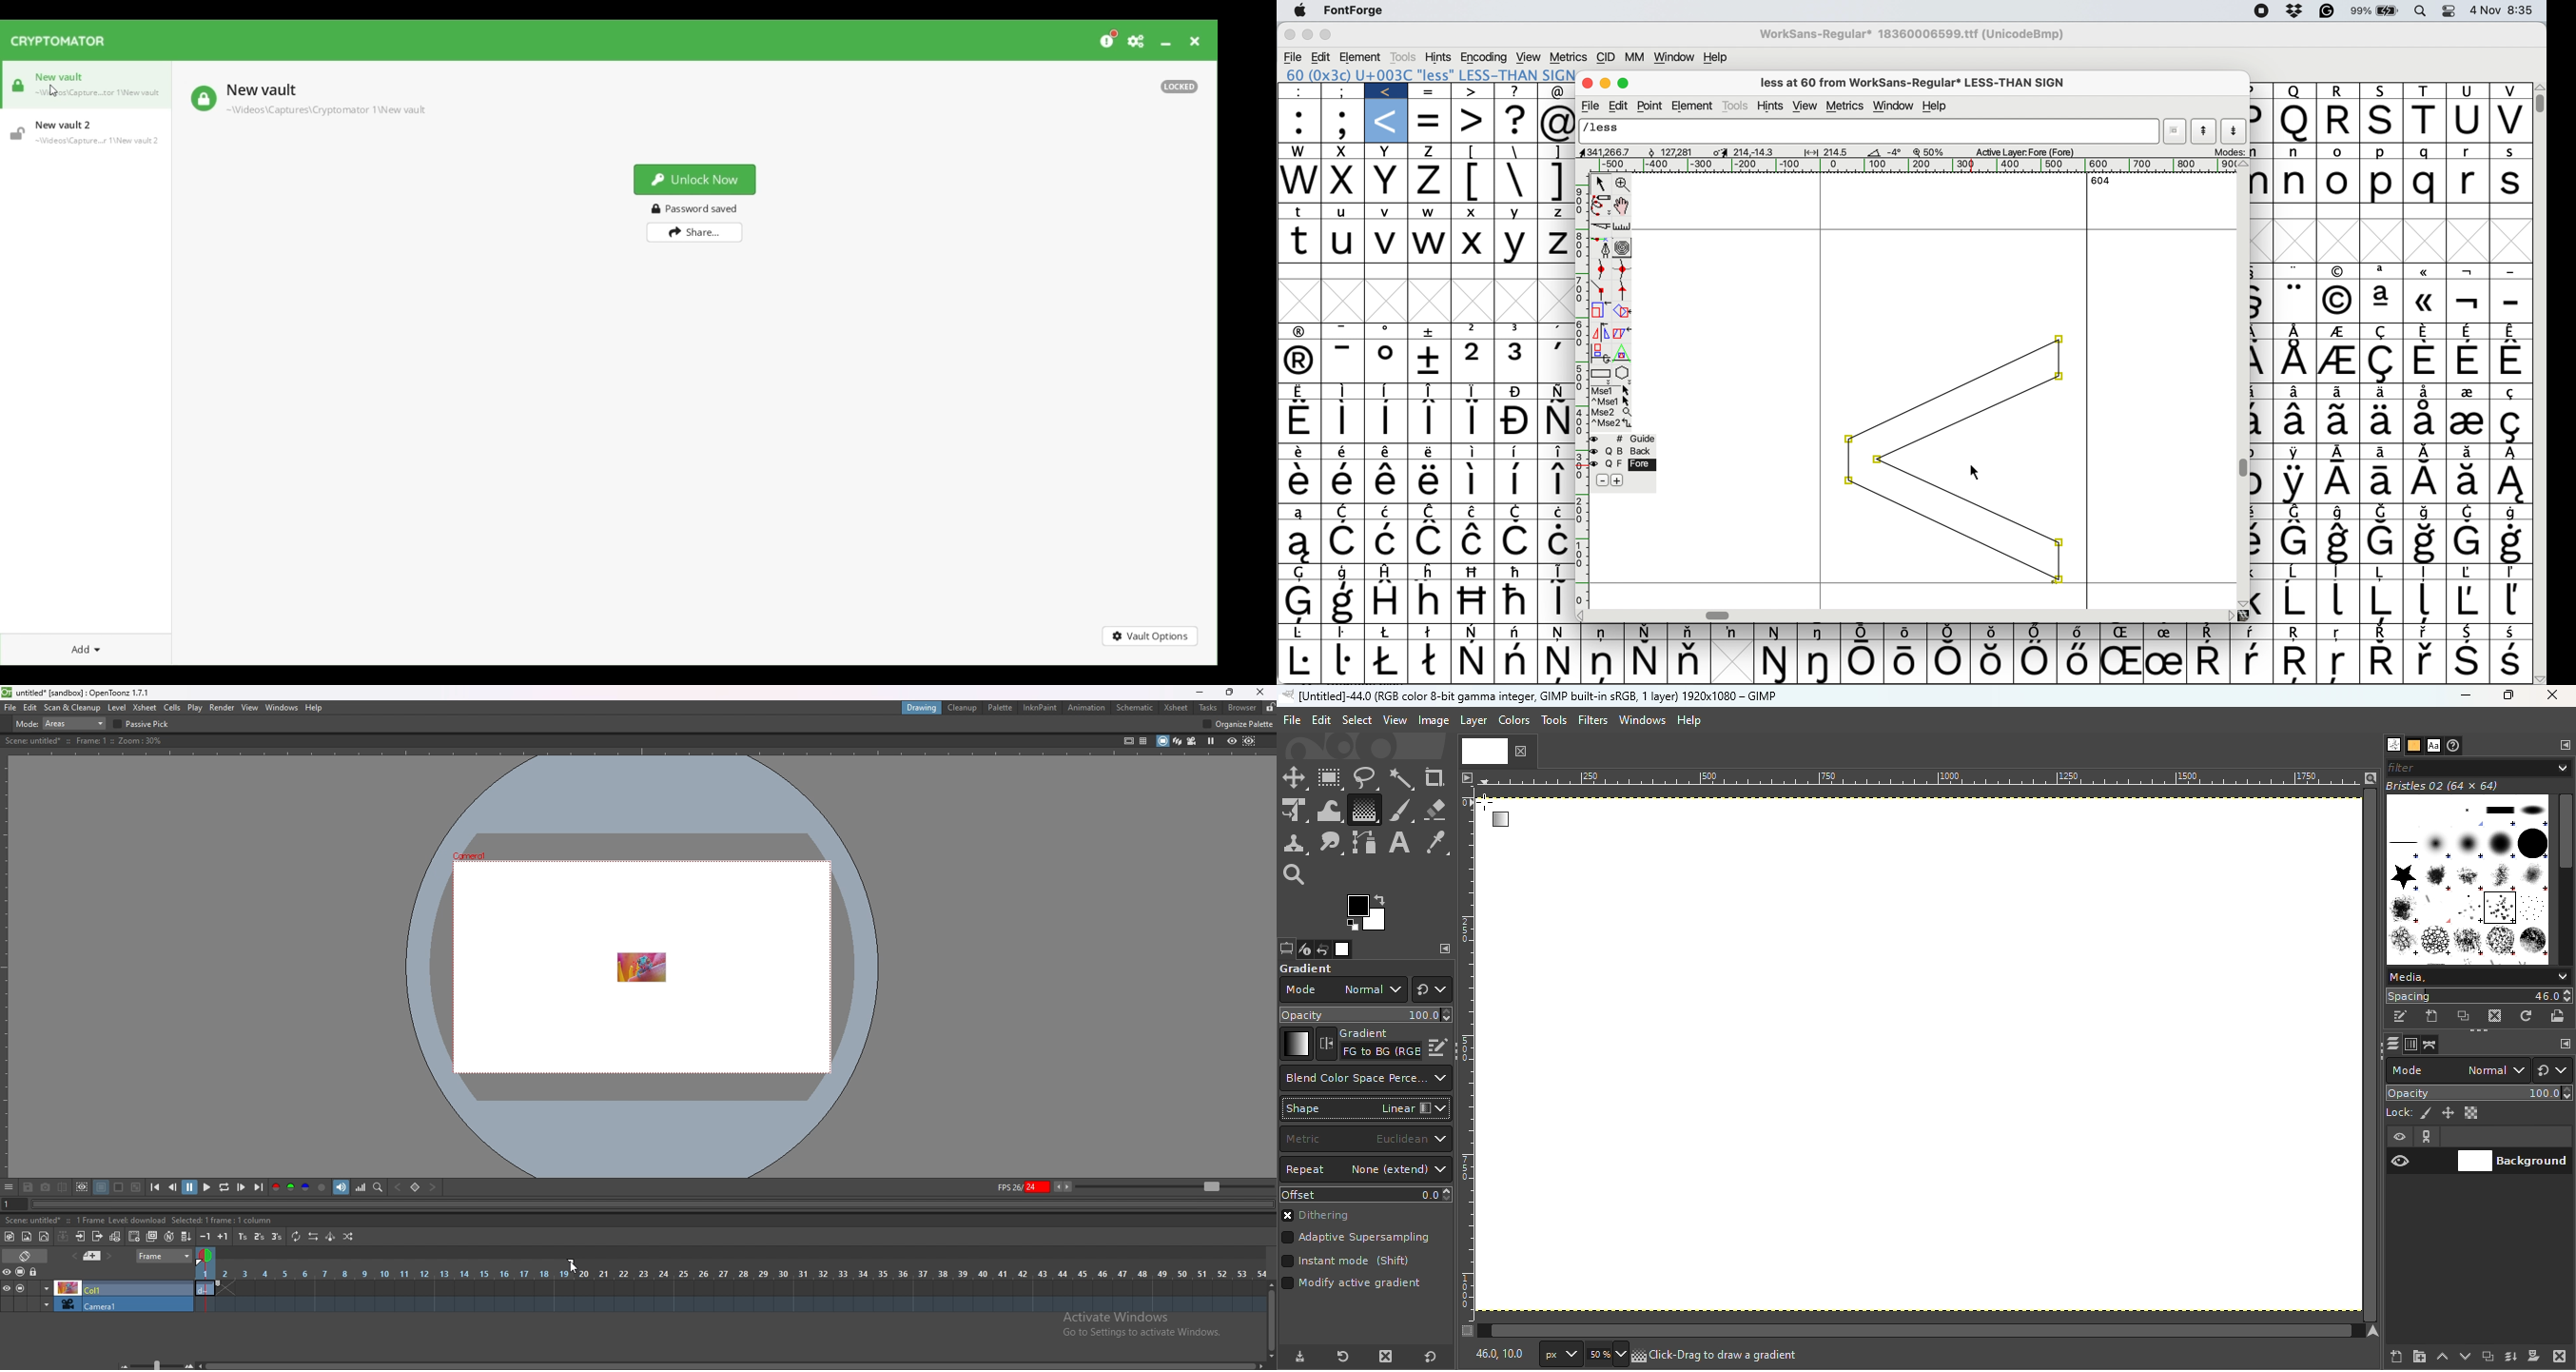 Image resolution: width=2576 pixels, height=1372 pixels. Describe the element at coordinates (2425, 661) in the screenshot. I see `Symbol` at that location.